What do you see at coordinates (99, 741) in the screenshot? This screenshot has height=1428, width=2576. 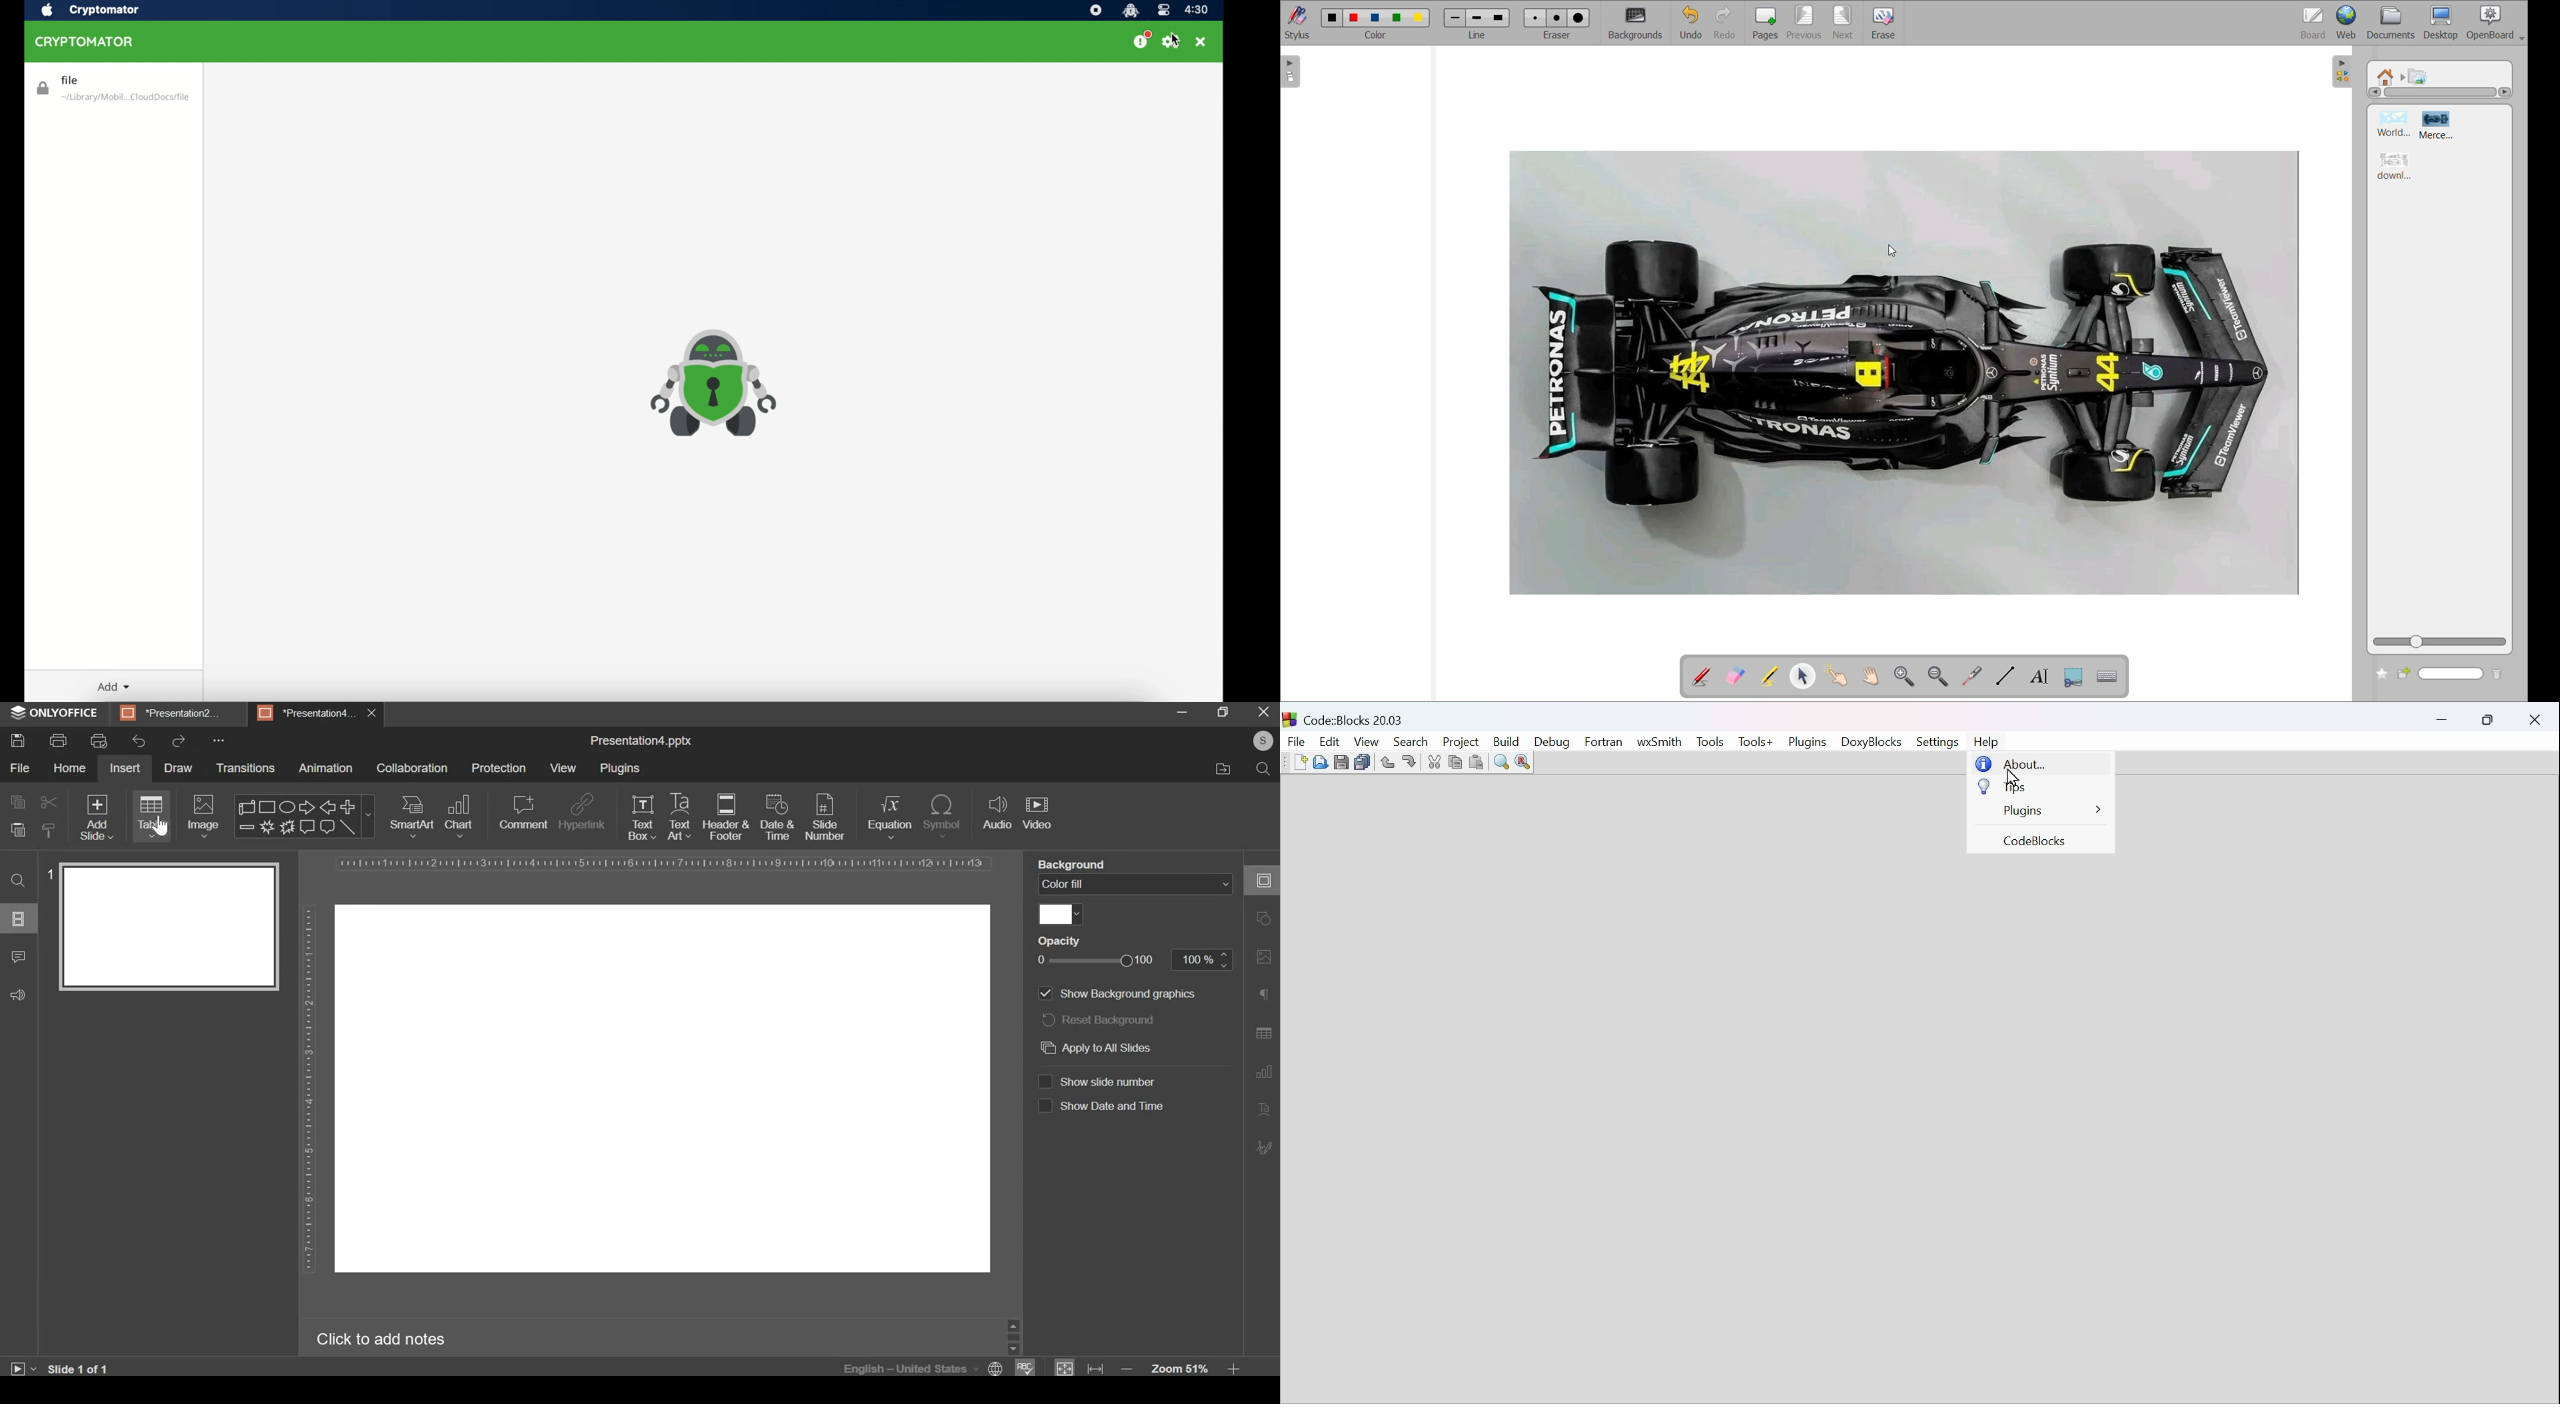 I see `print preview` at bounding box center [99, 741].